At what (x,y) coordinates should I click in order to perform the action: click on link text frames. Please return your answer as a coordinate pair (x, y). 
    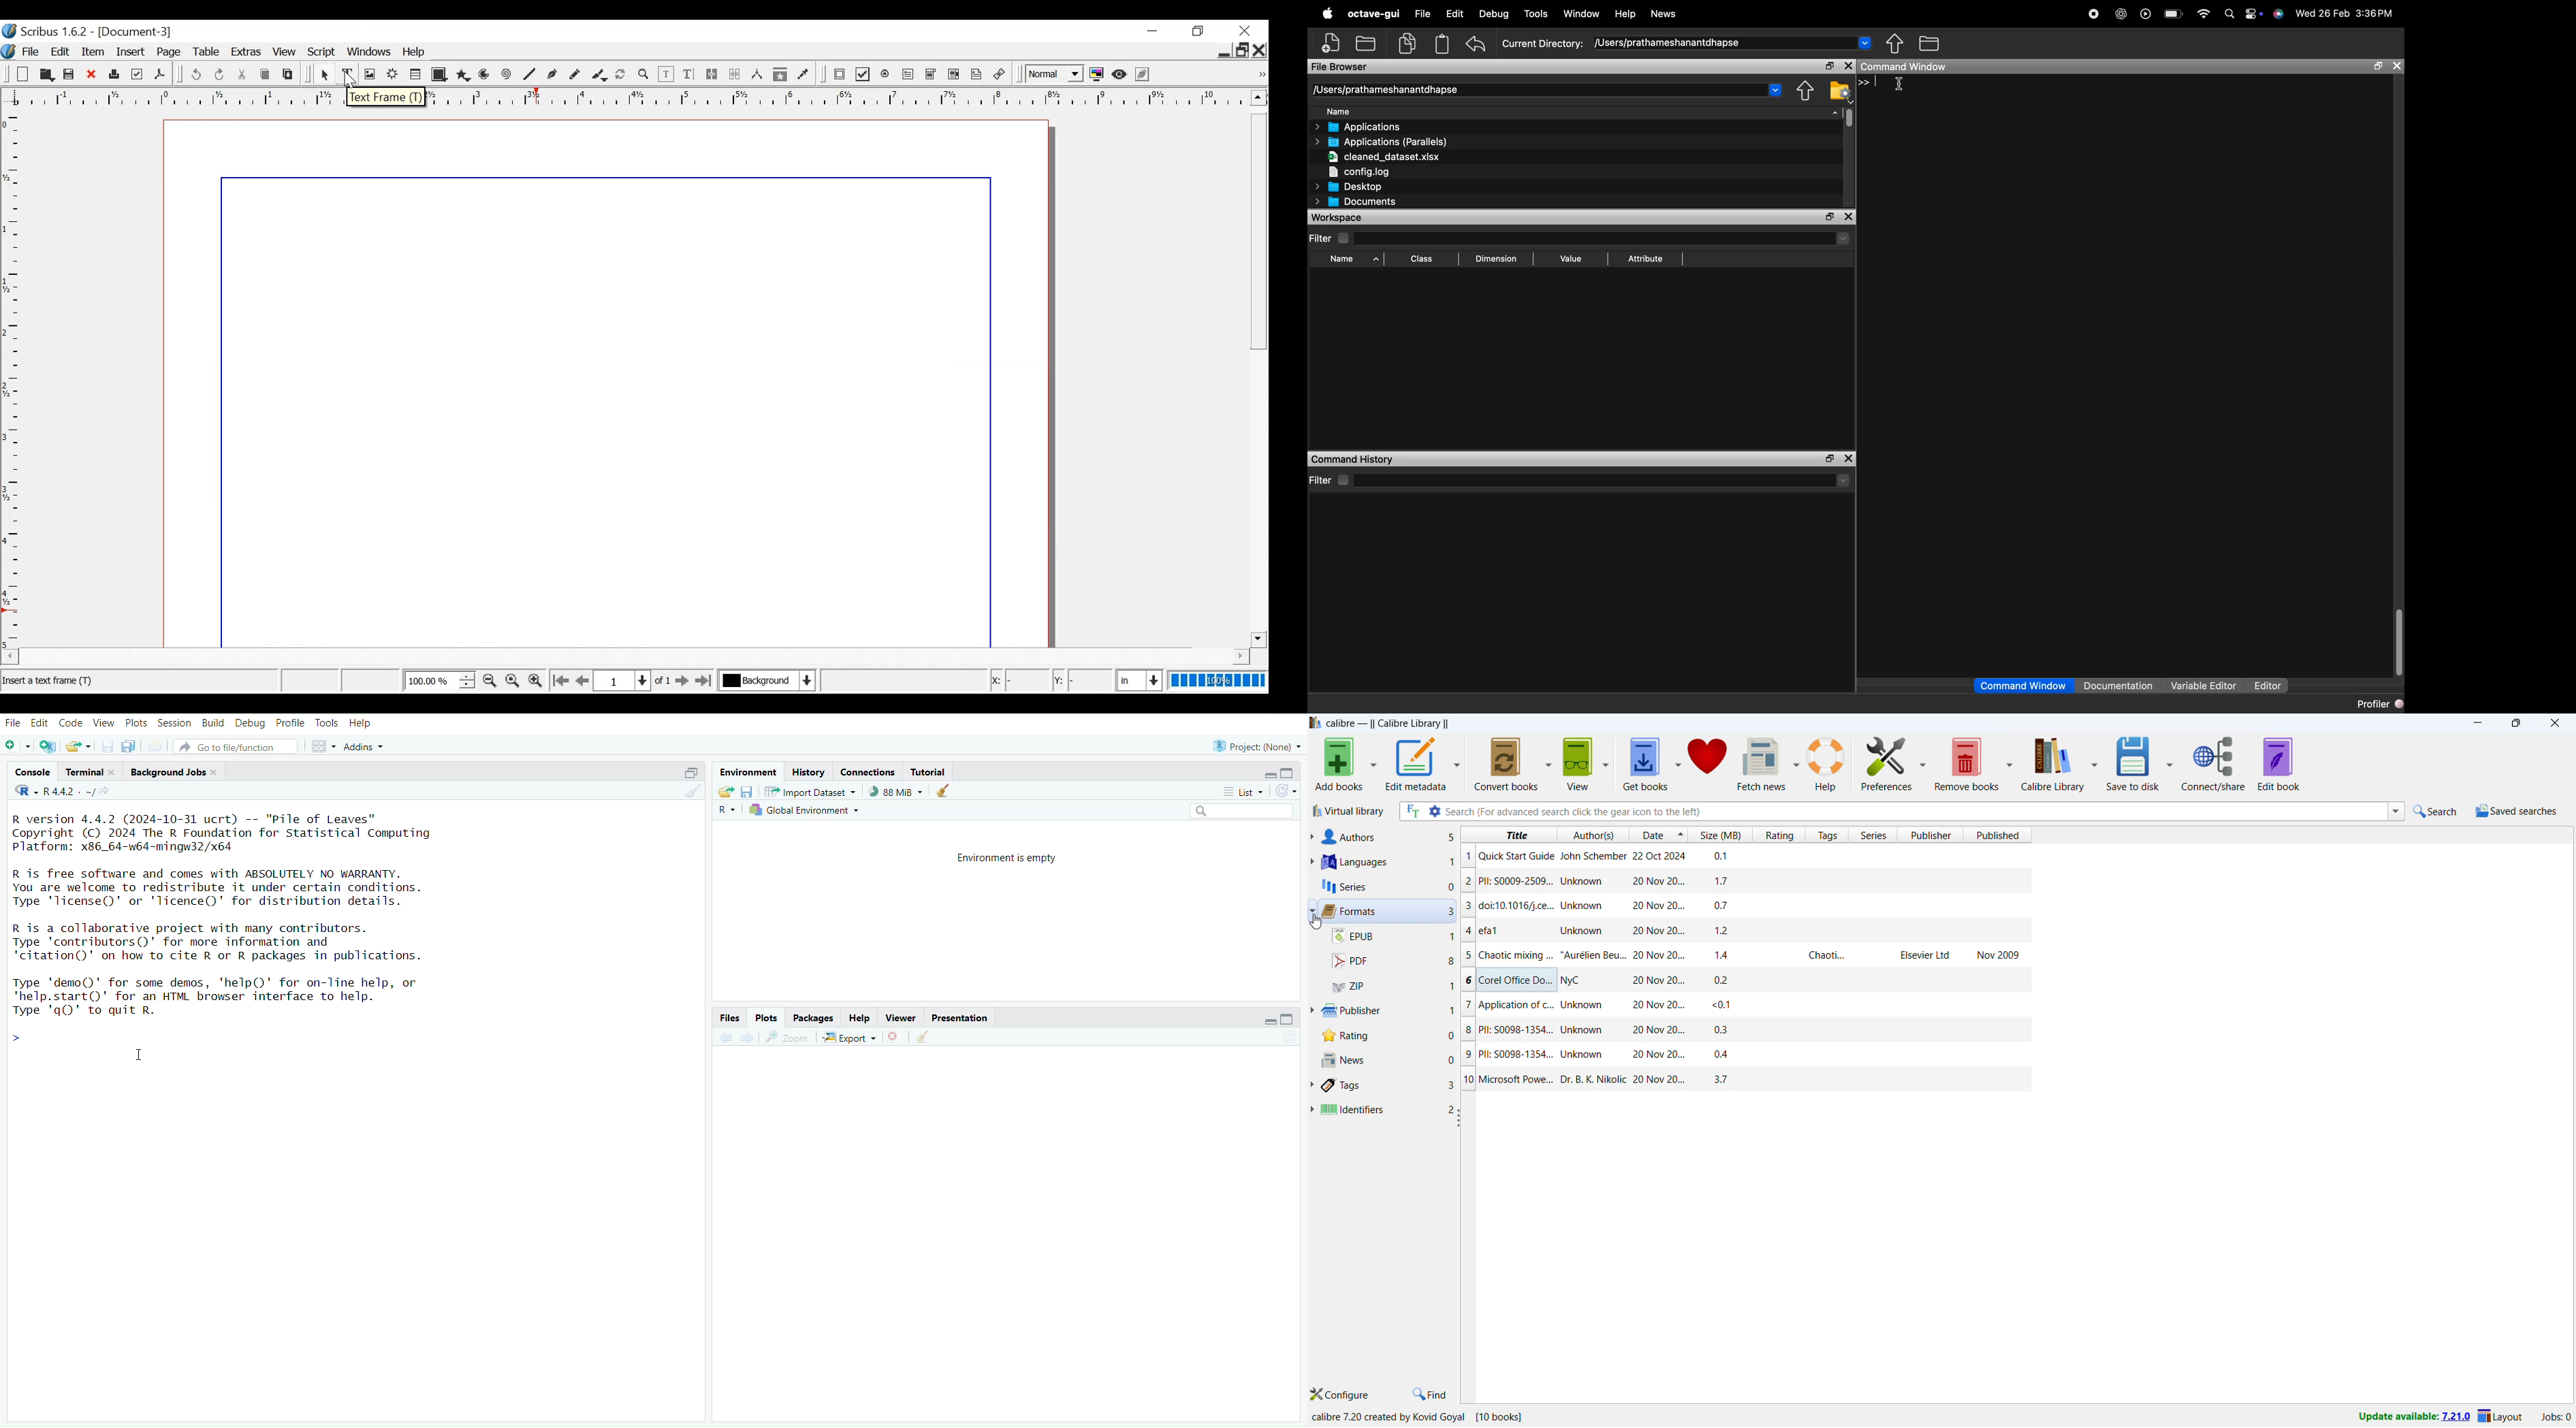
    Looking at the image, I should click on (712, 75).